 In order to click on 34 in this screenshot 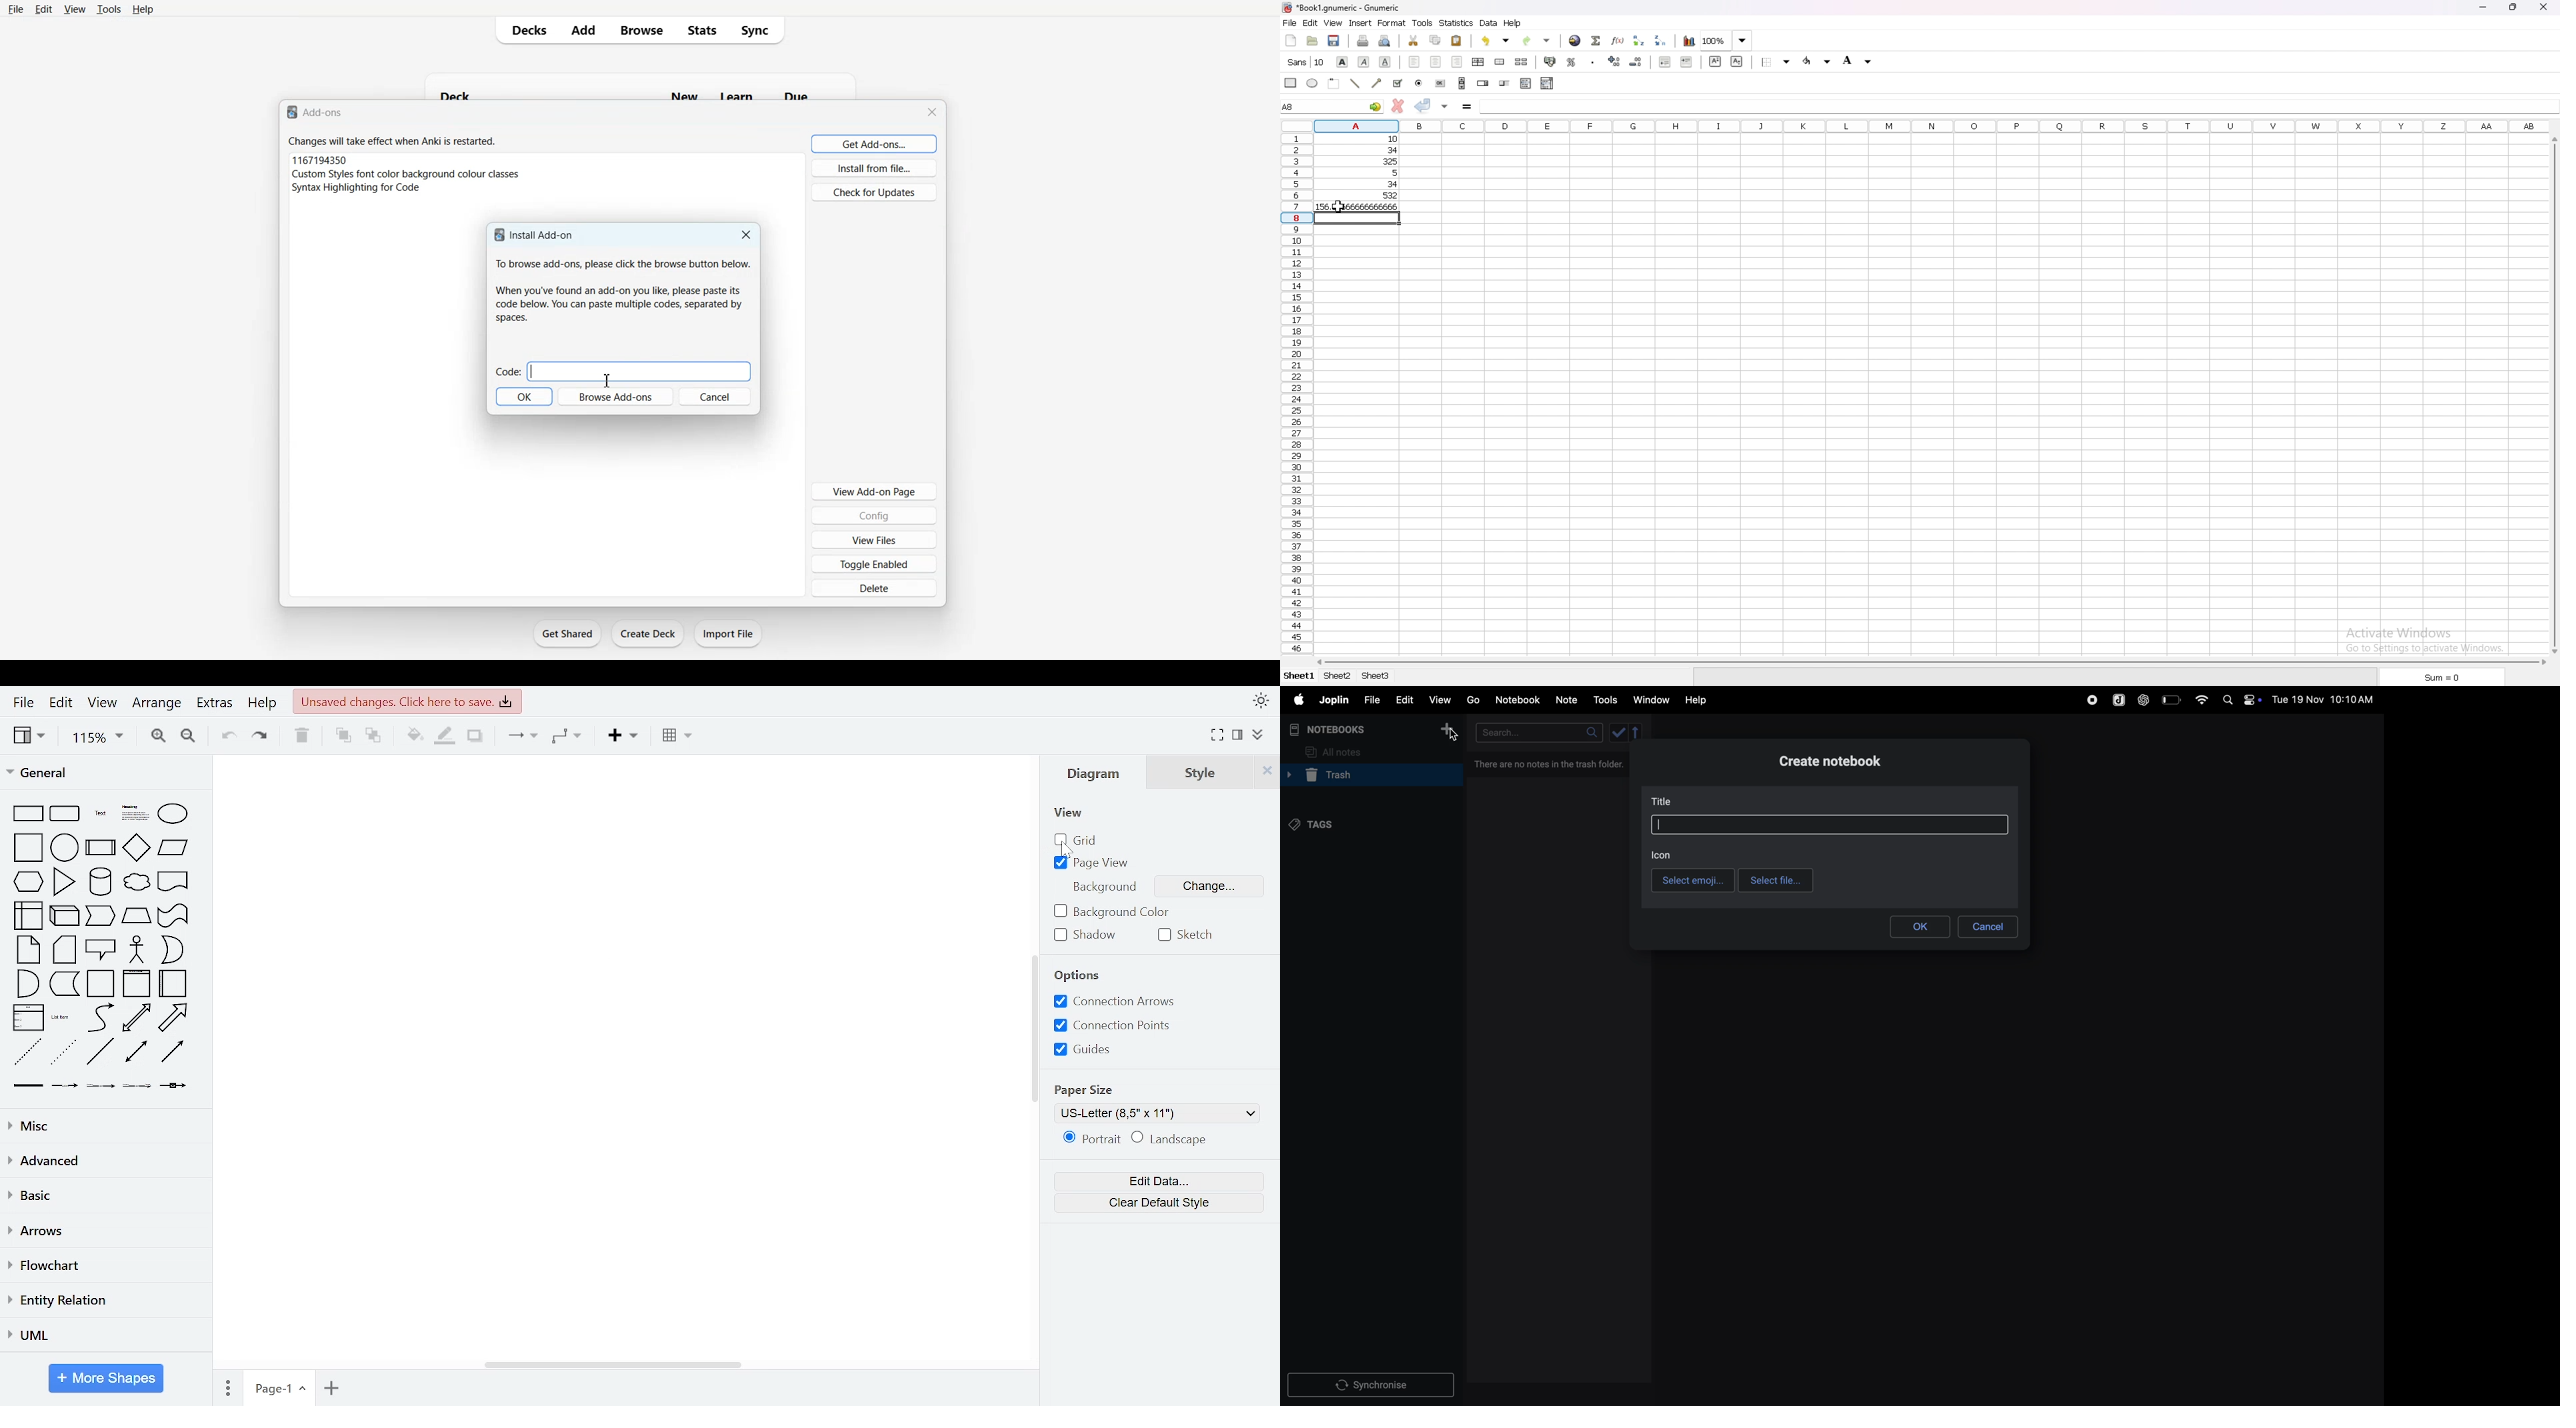, I will do `click(1359, 150)`.